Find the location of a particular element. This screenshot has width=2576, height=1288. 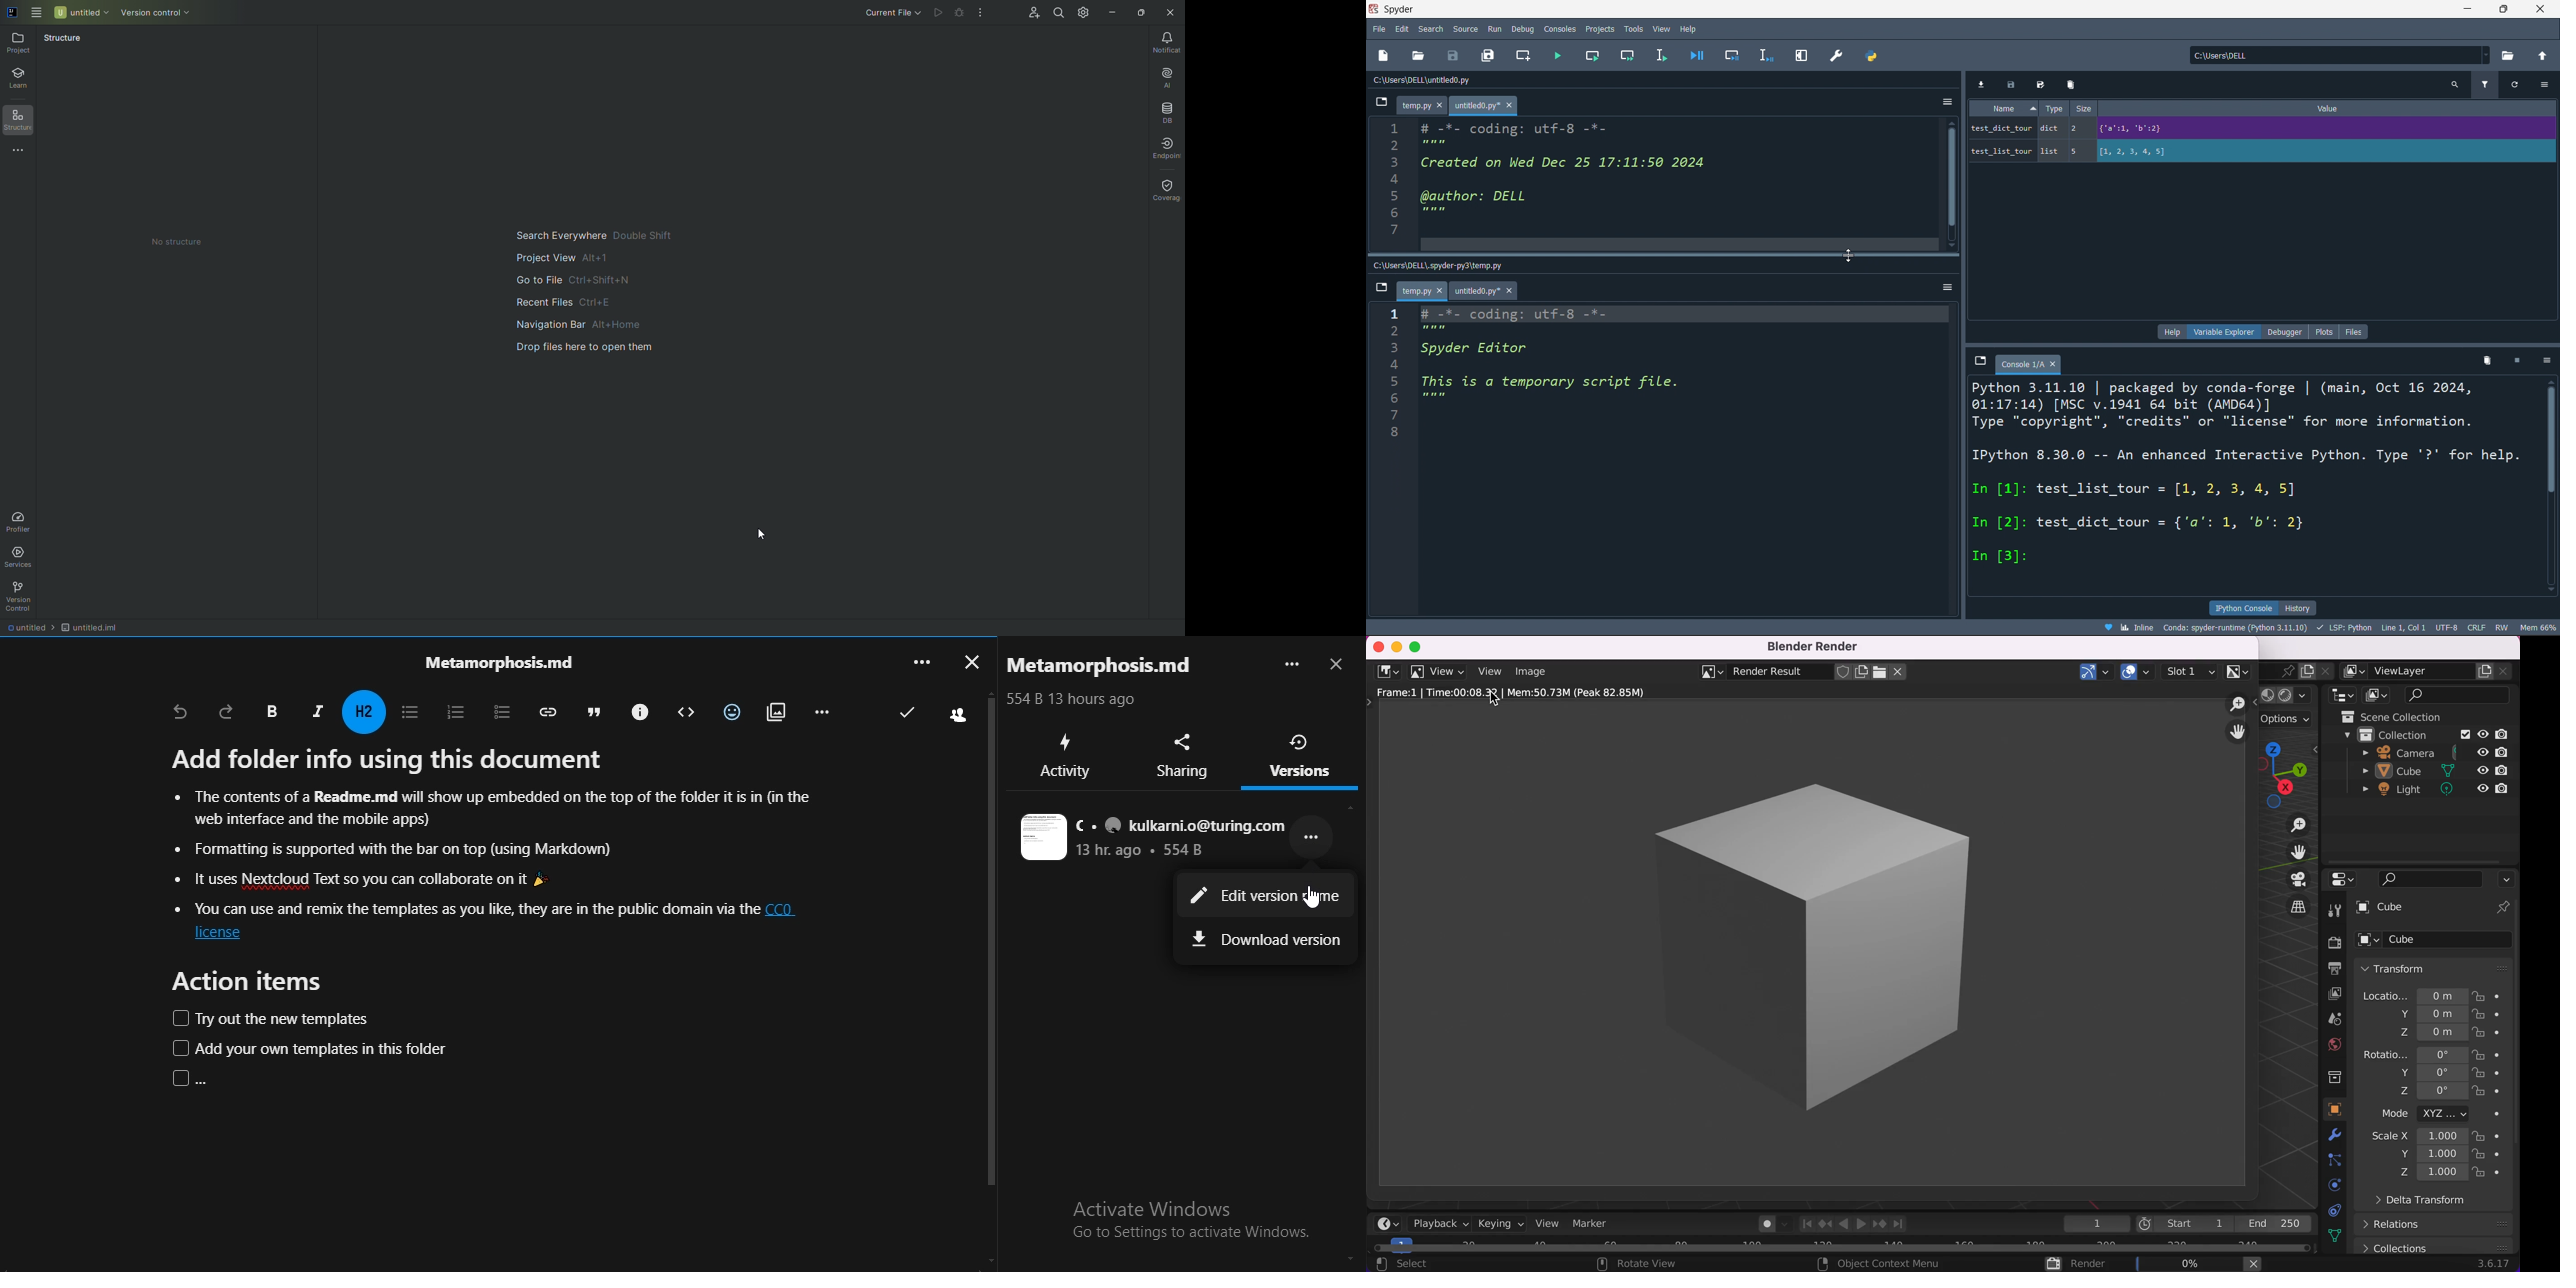

1 # -*¥- coding: utf-8 -*- is located at coordinates (1528, 312).